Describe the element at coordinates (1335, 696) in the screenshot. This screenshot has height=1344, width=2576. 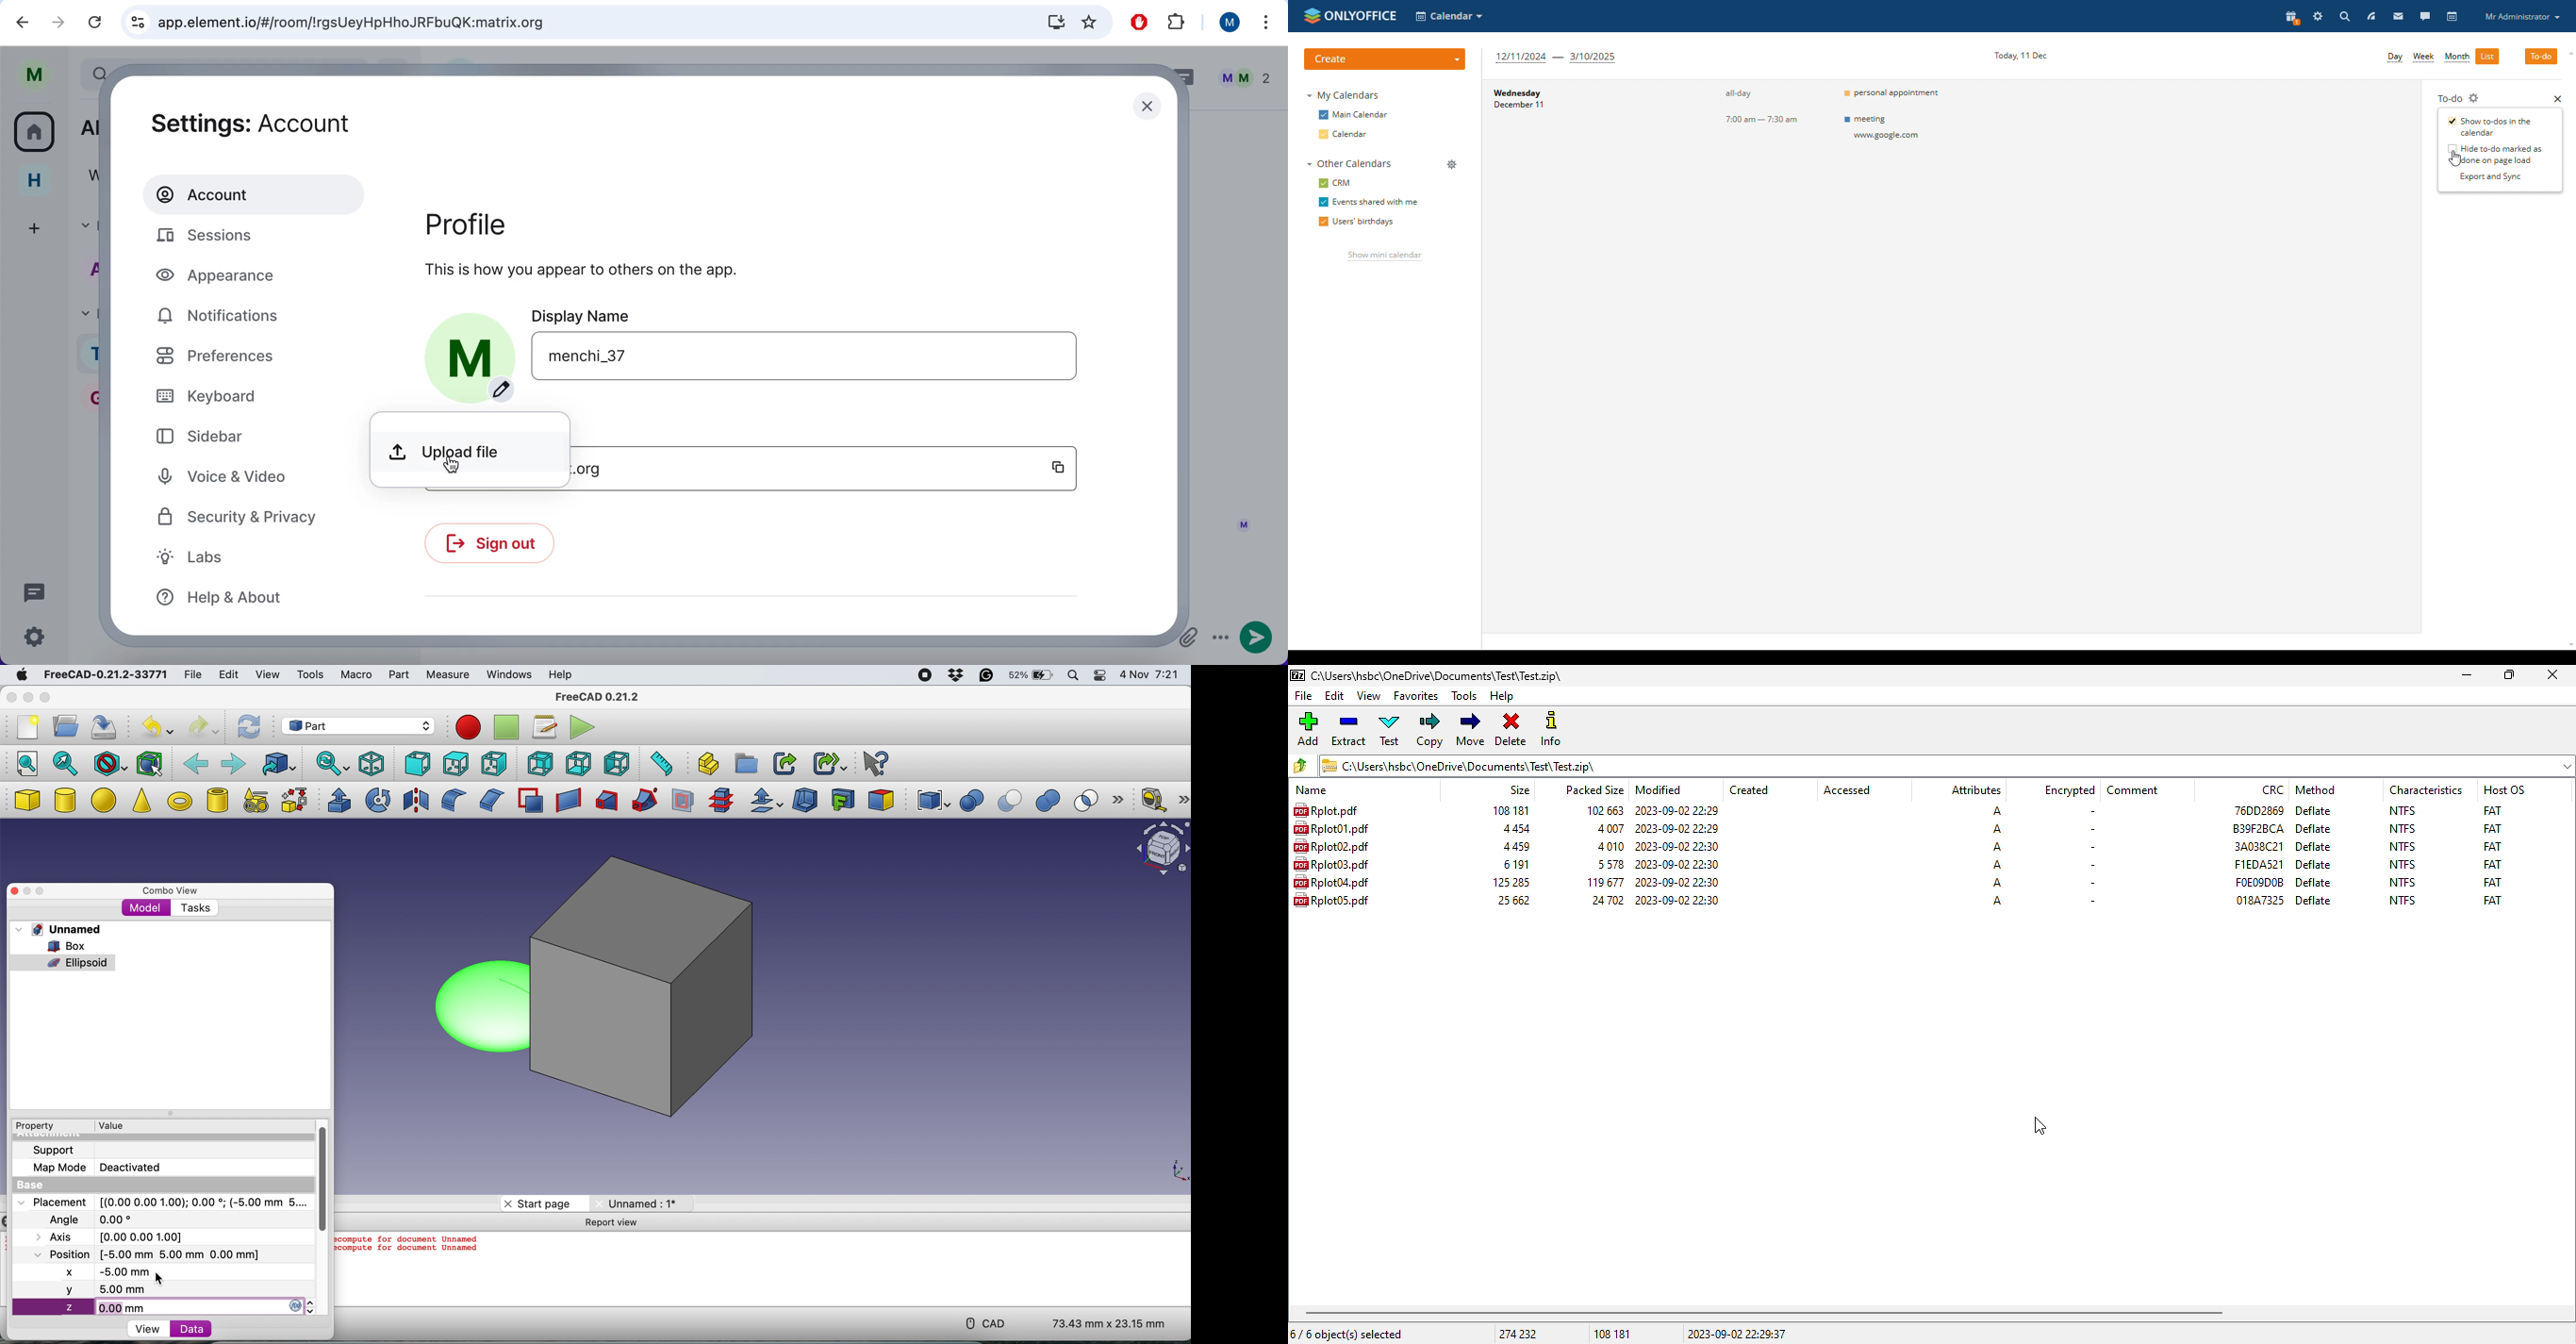
I see `edit` at that location.